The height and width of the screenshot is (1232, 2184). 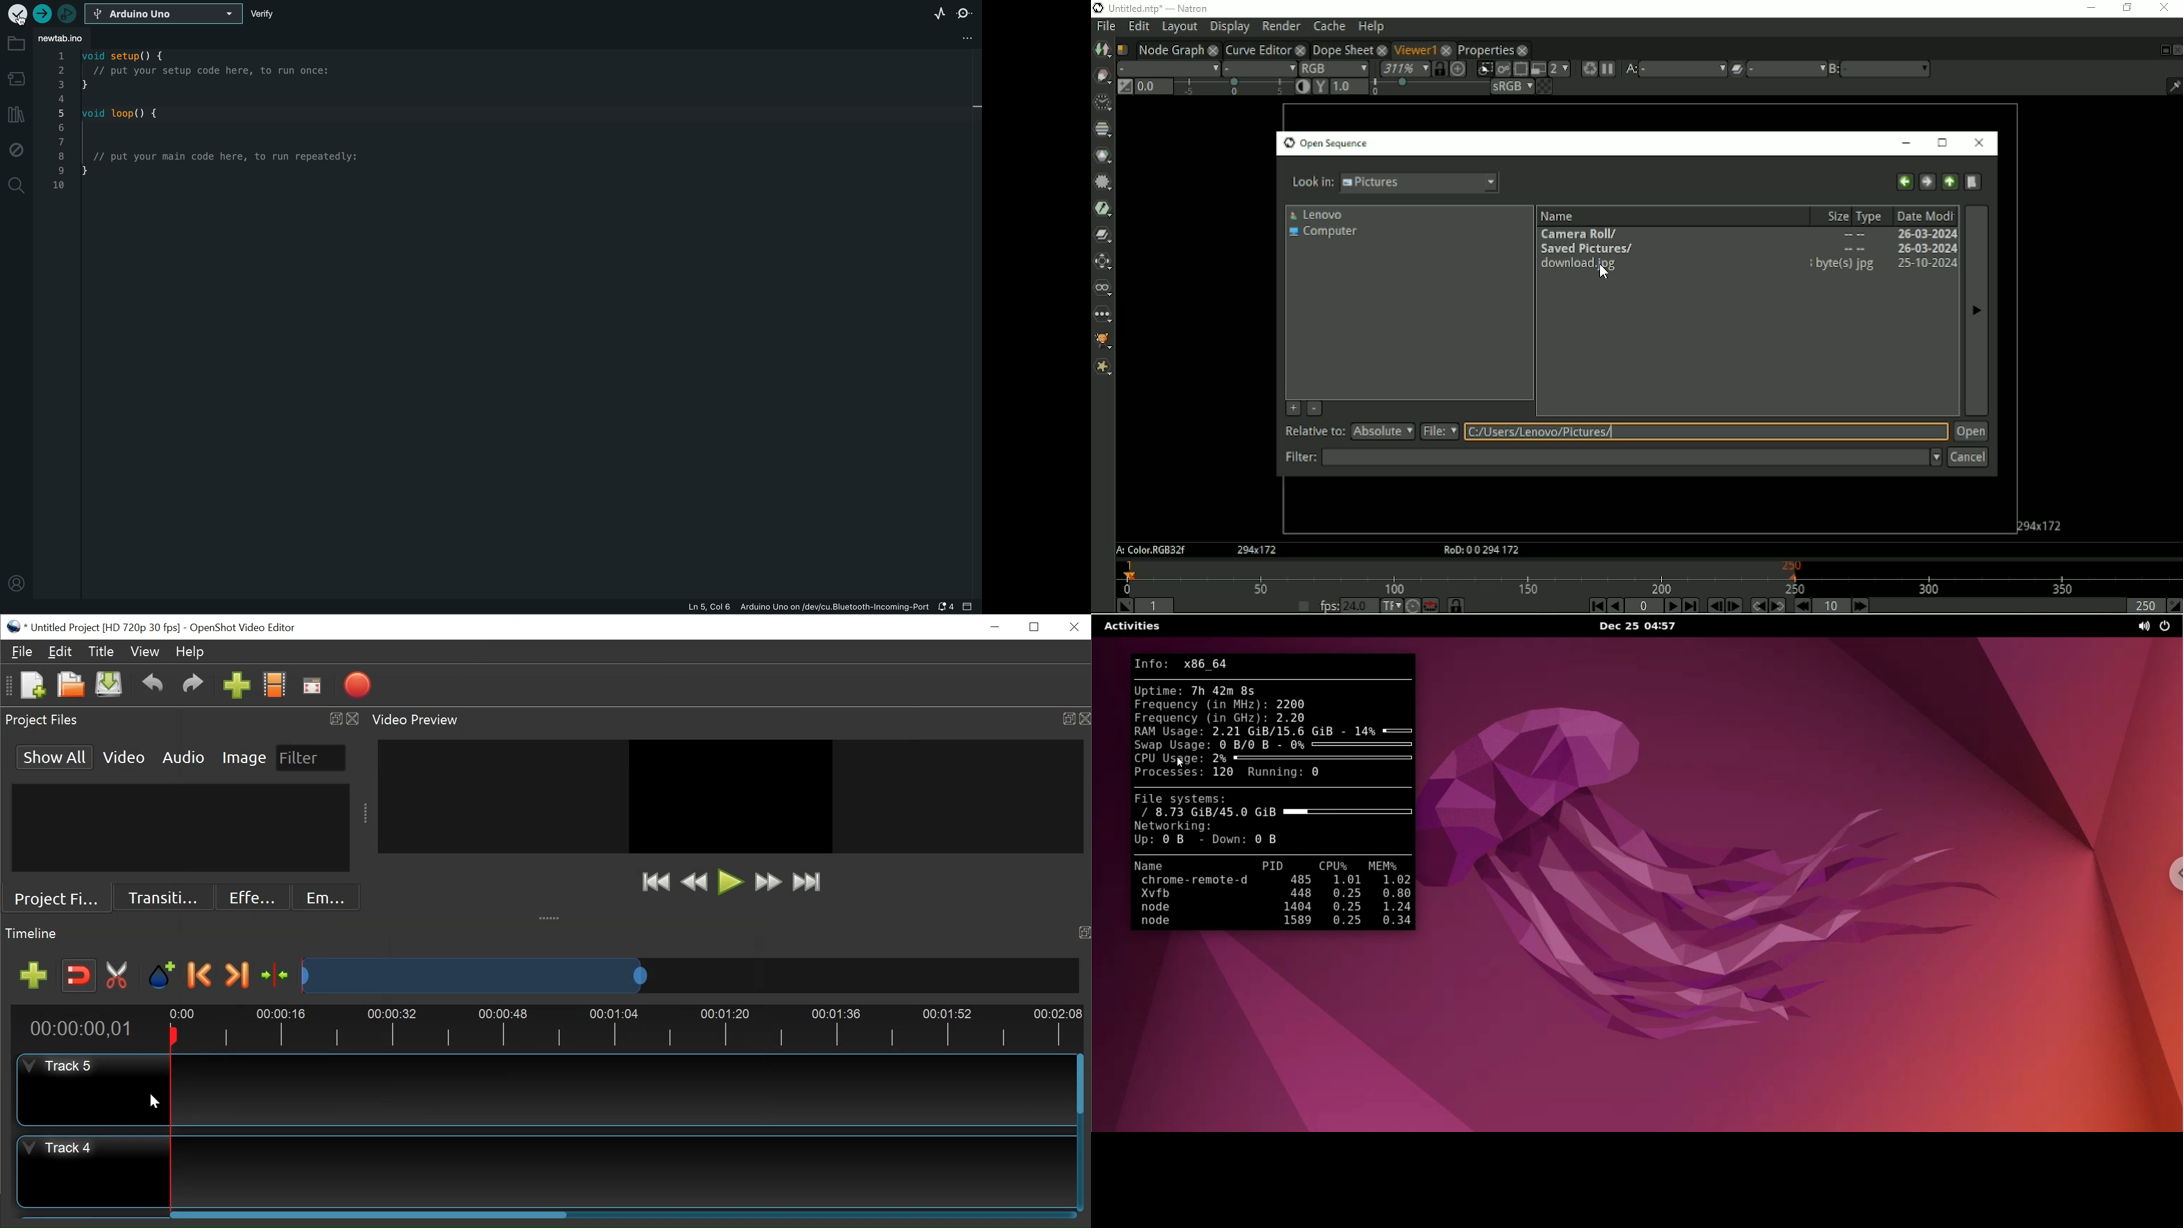 I want to click on Project Files, so click(x=181, y=720).